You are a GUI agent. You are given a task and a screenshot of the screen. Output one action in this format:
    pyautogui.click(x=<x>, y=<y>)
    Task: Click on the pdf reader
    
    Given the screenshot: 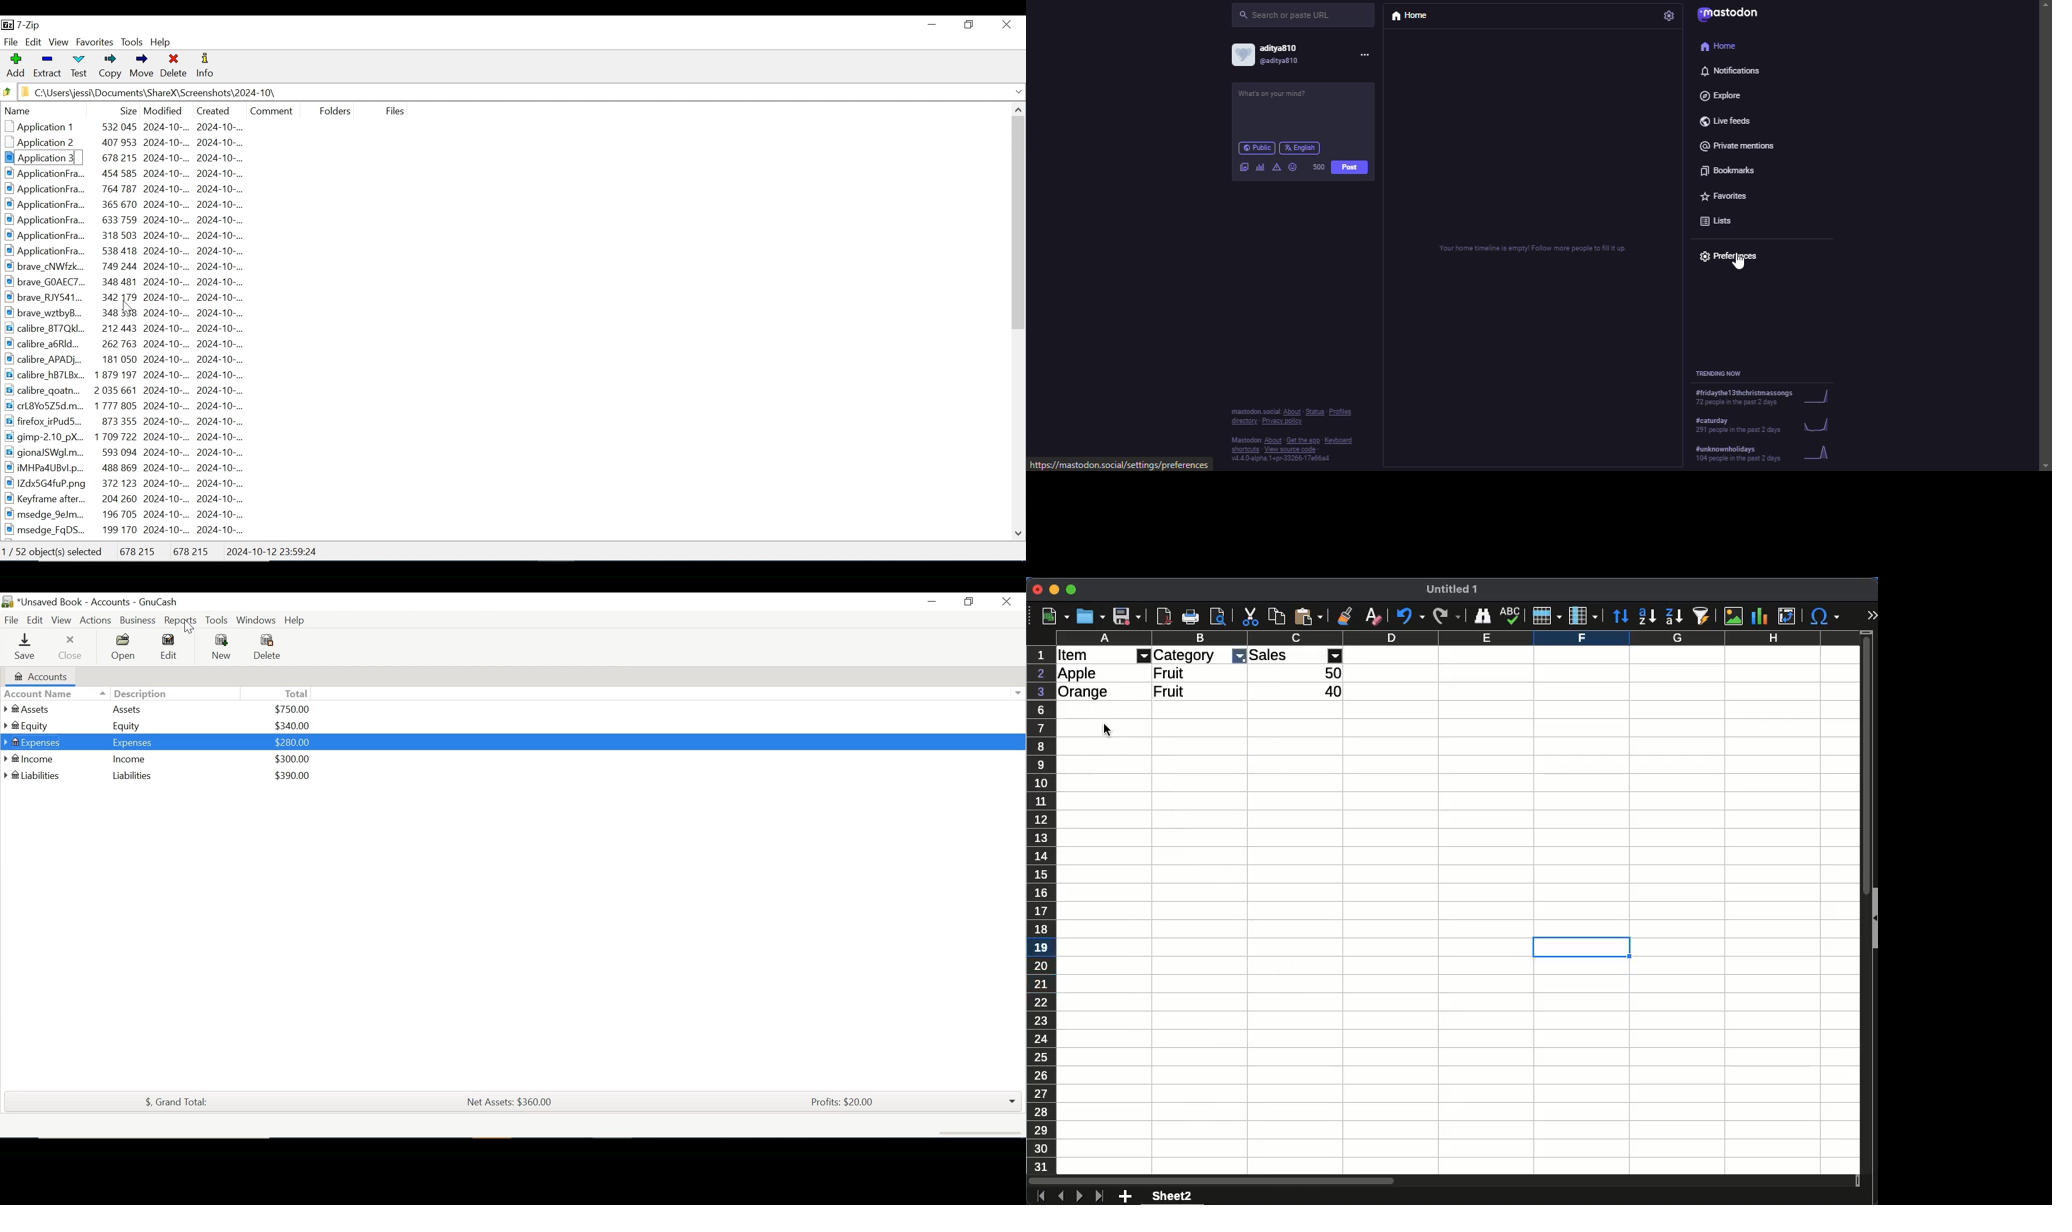 What is the action you would take?
    pyautogui.click(x=1164, y=617)
    